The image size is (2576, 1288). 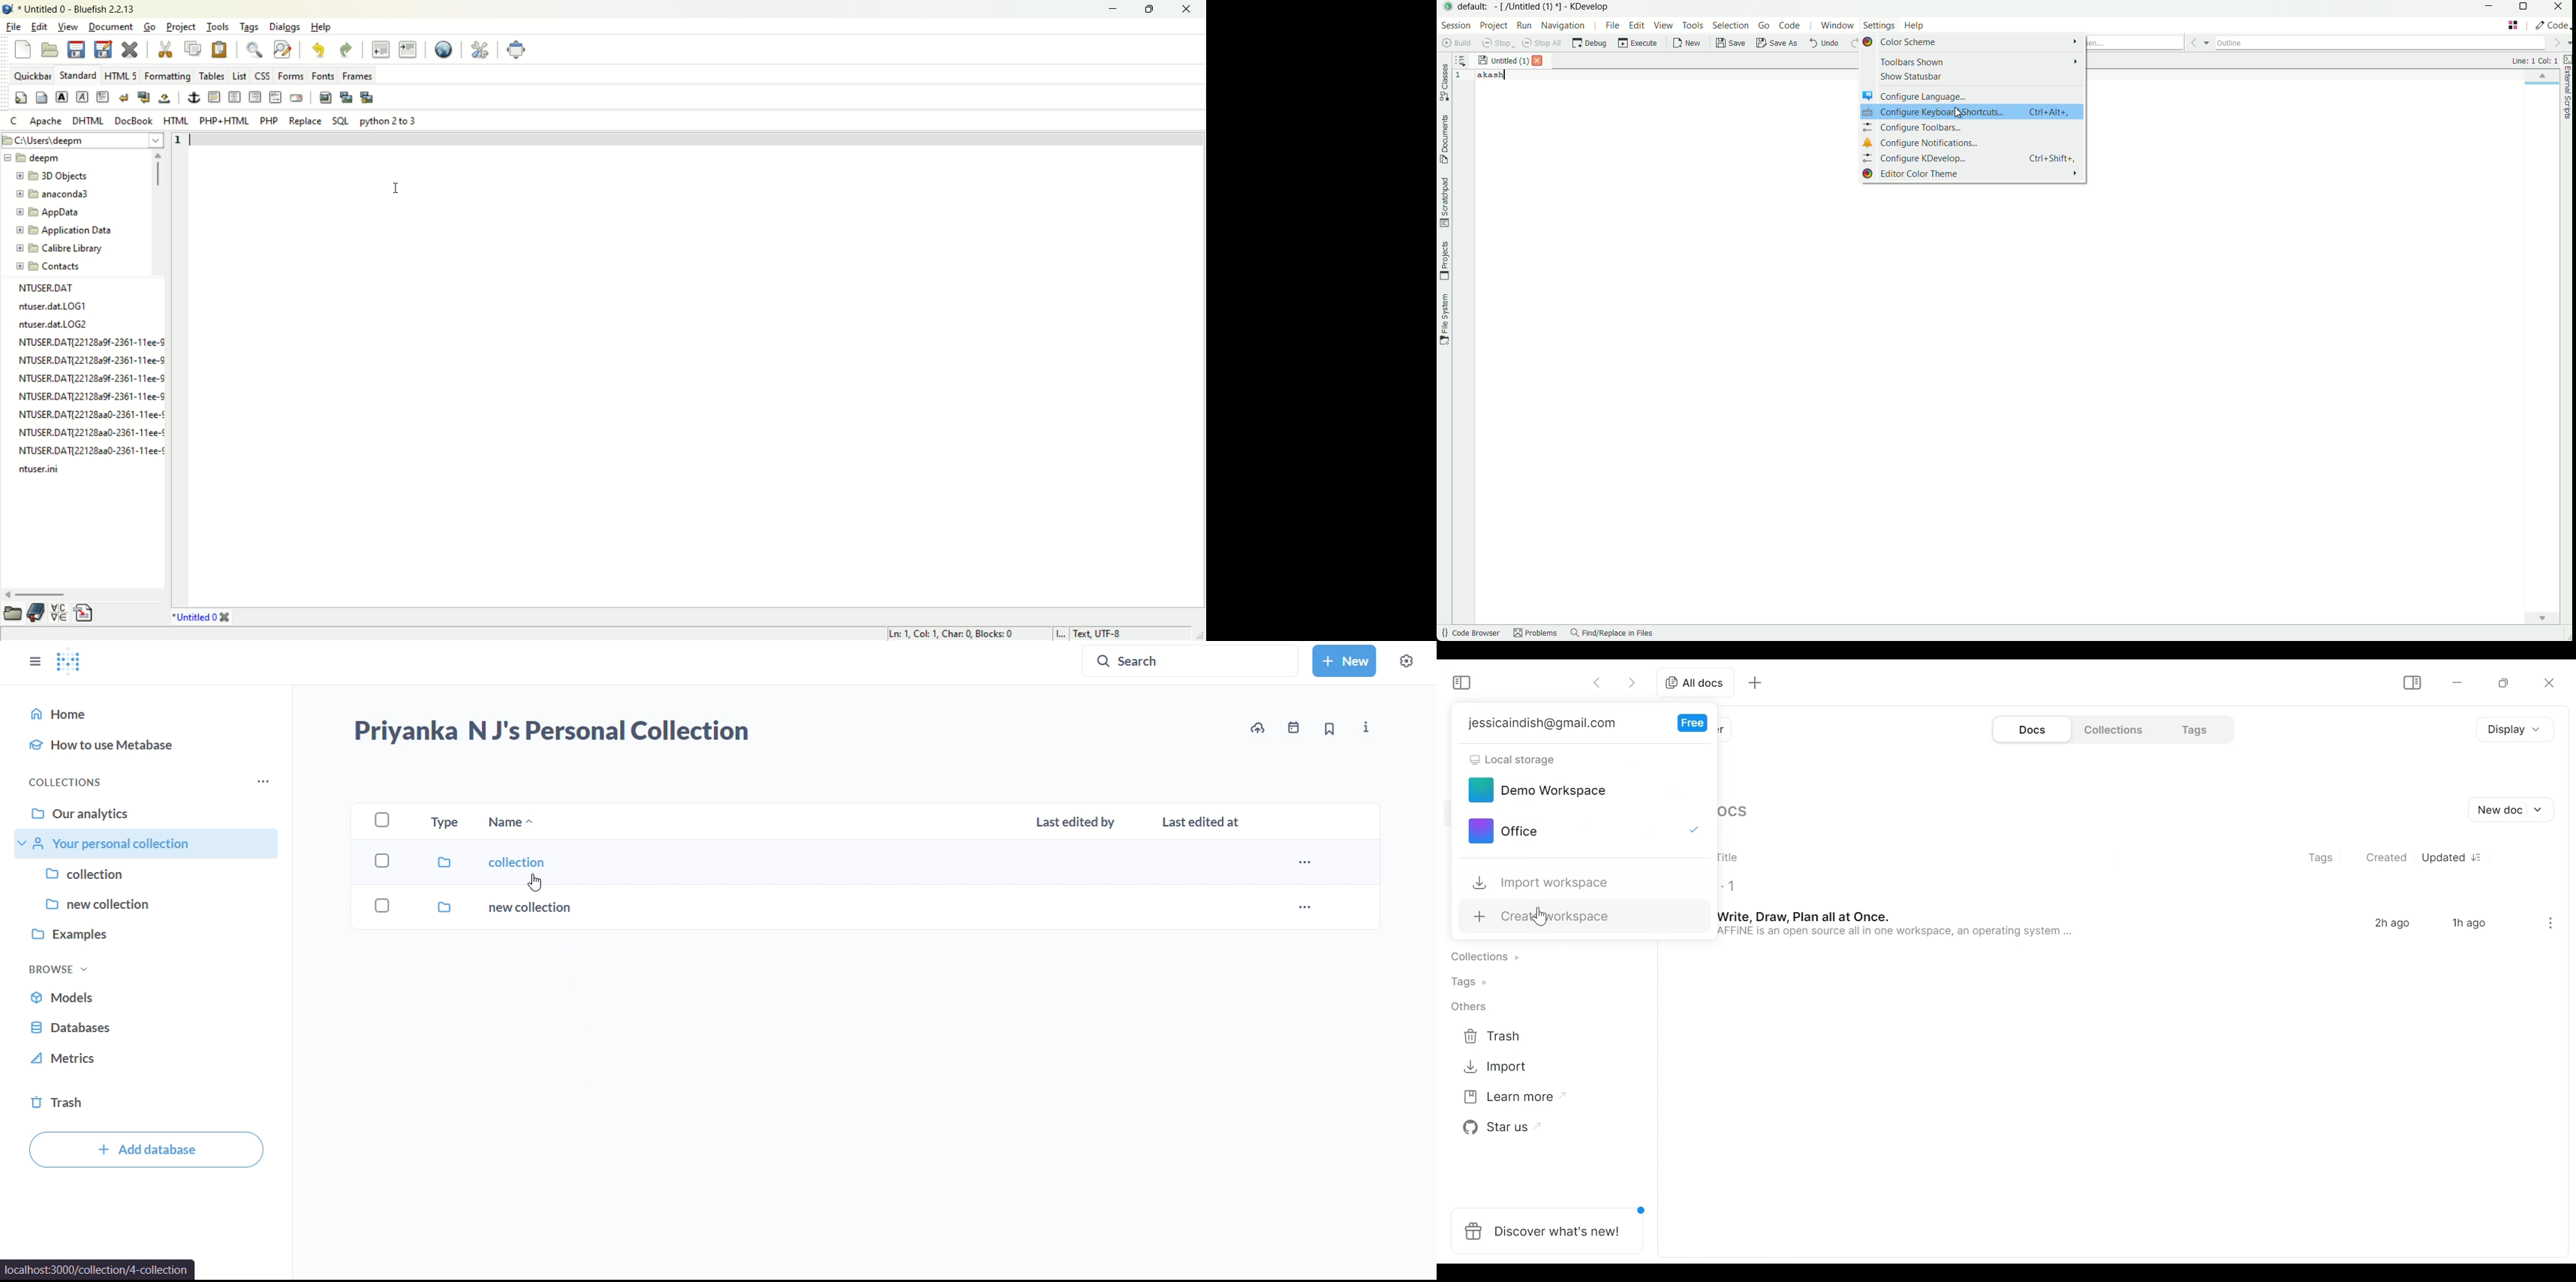 I want to click on python 2 to 3, so click(x=388, y=121).